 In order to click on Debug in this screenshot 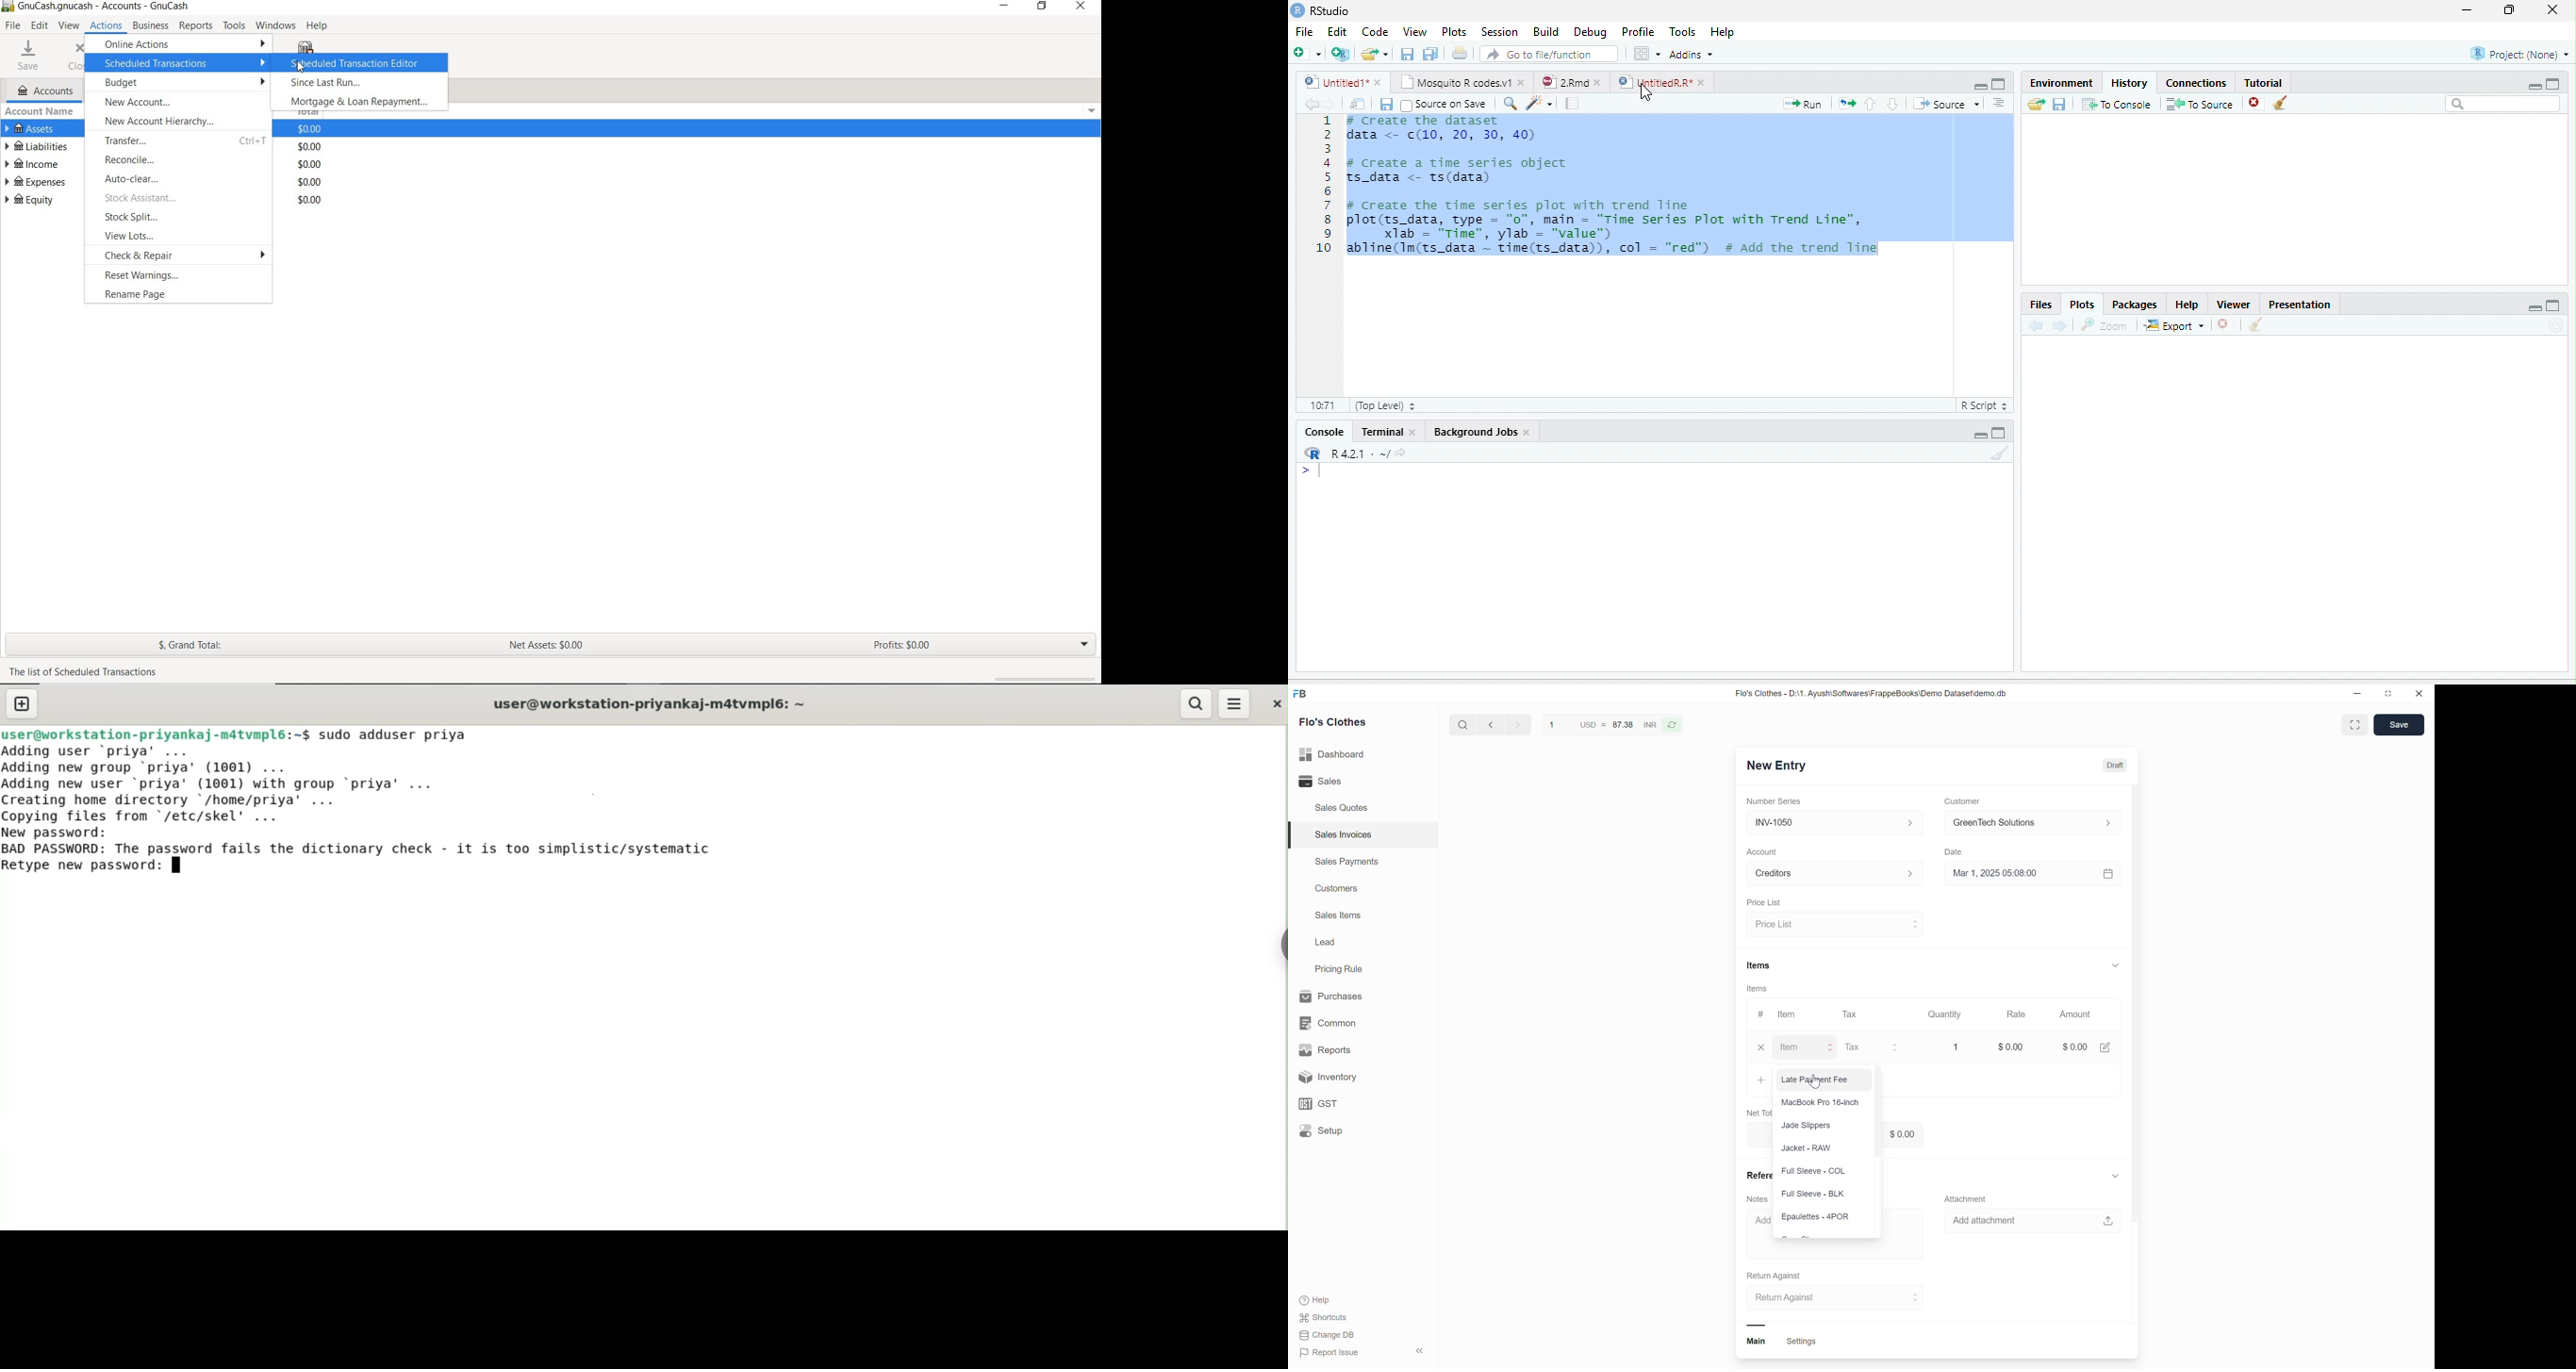, I will do `click(1590, 32)`.